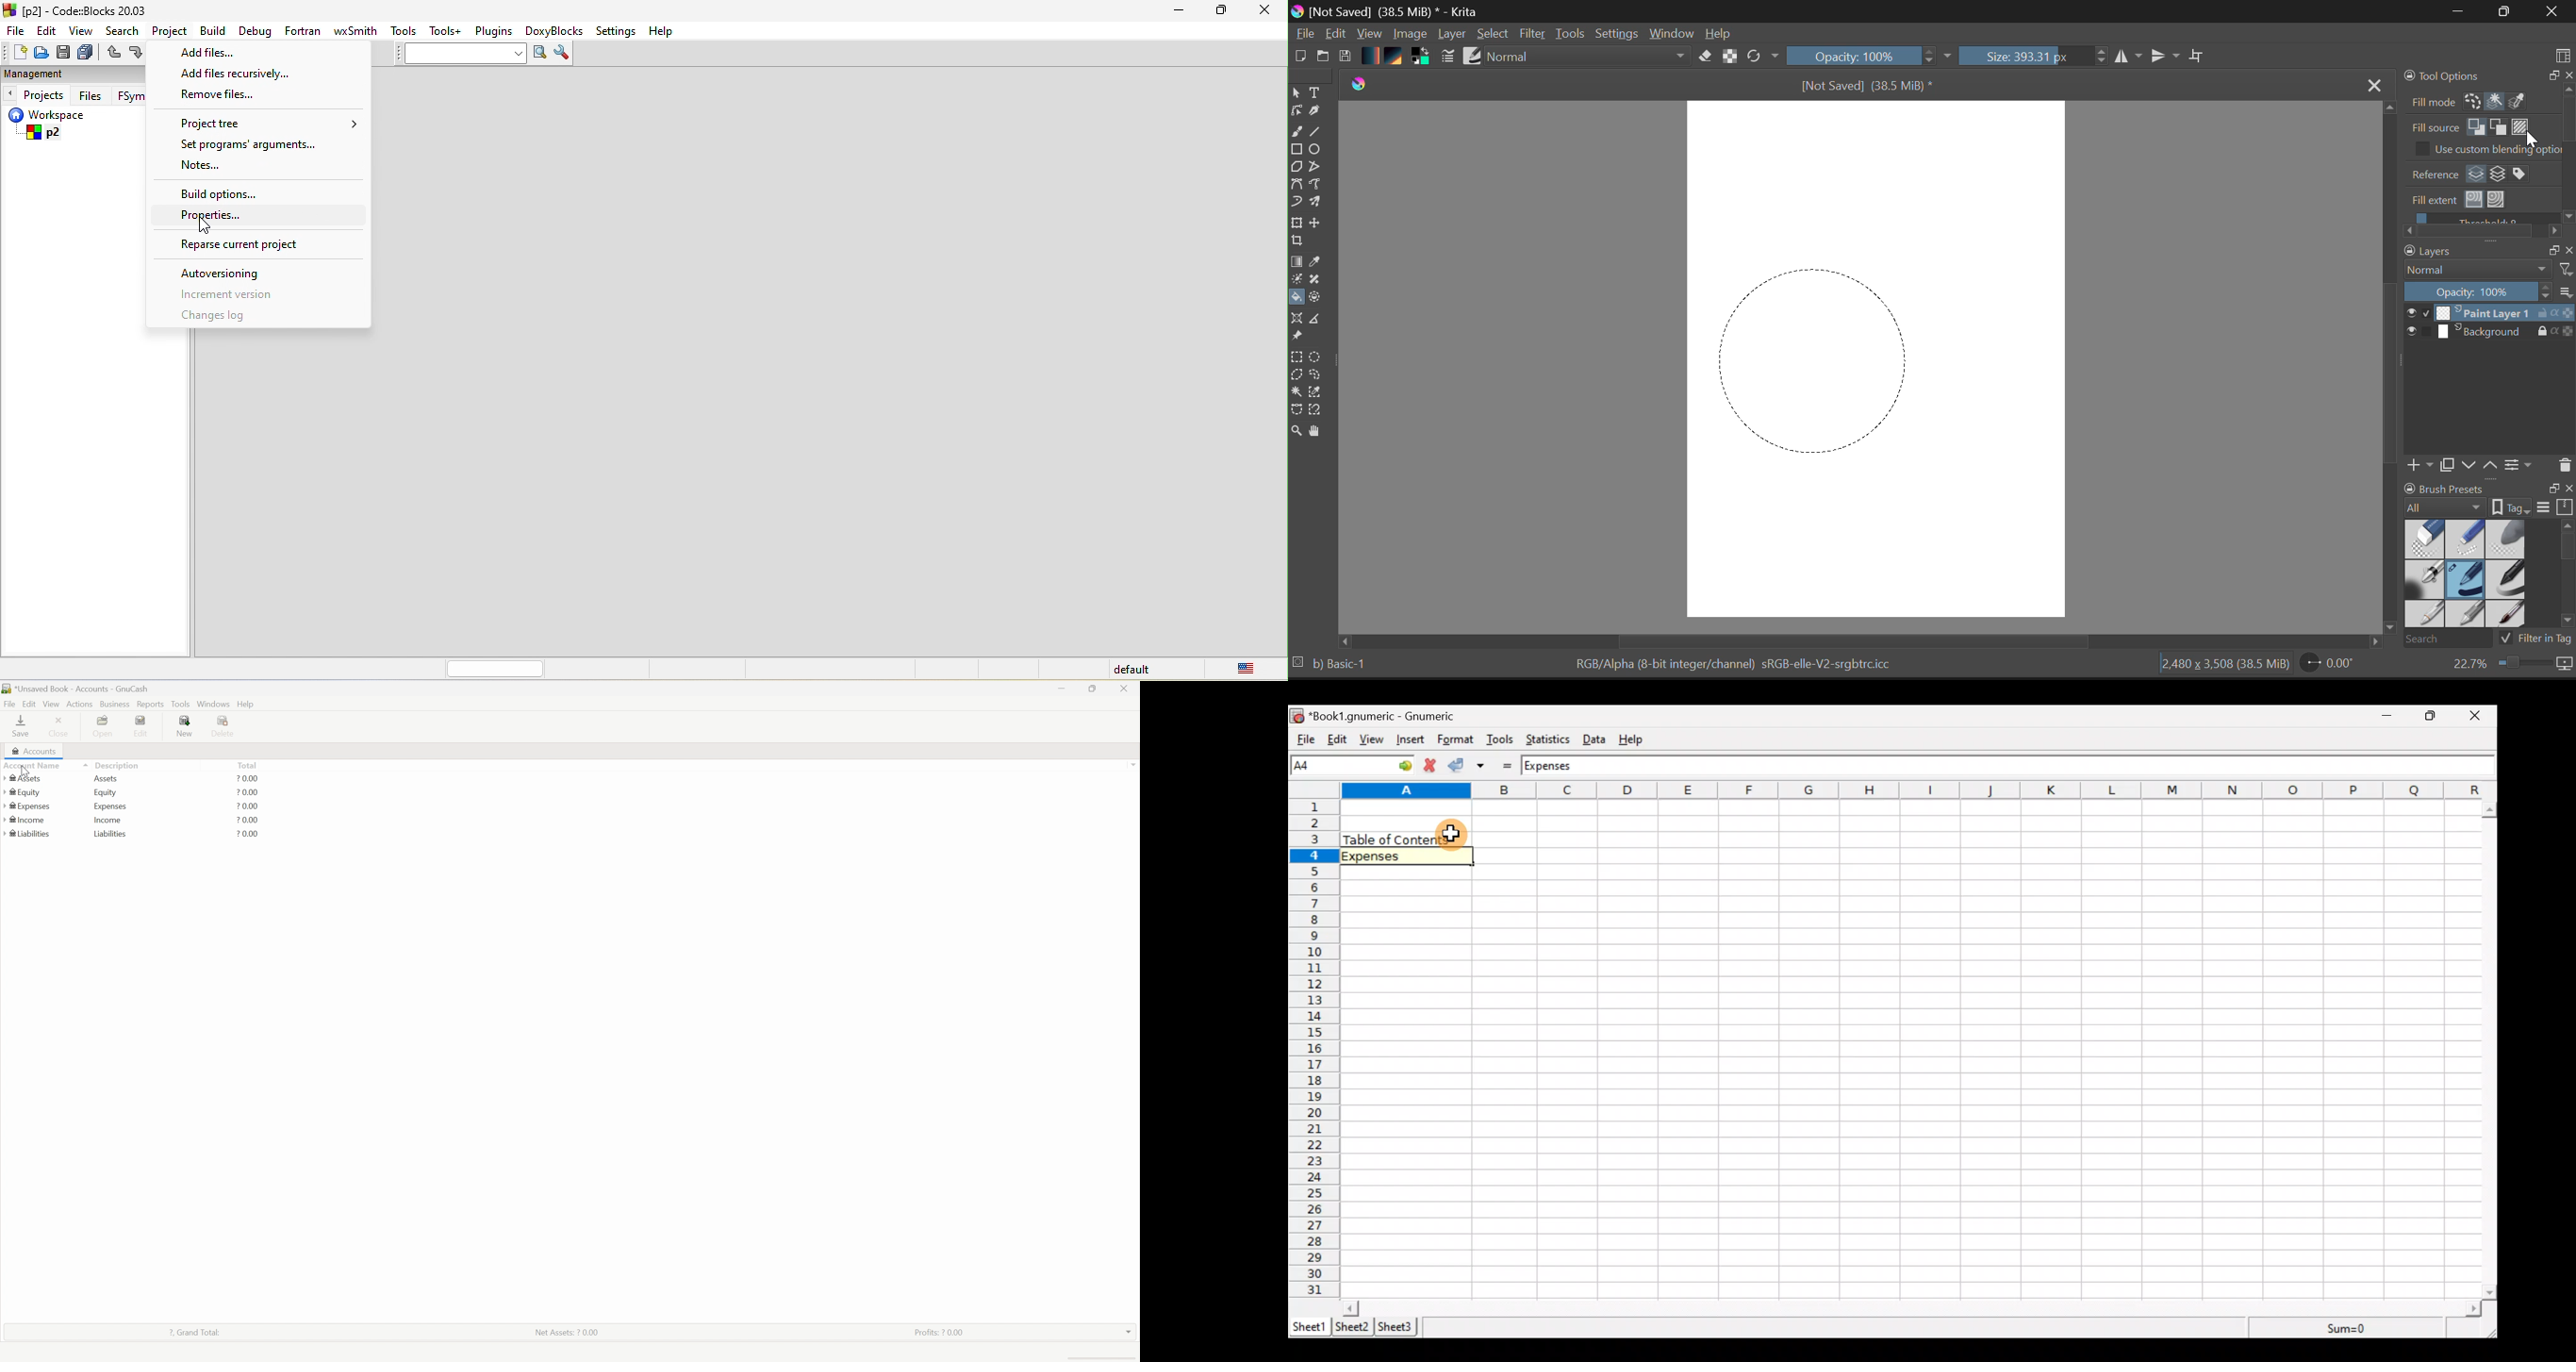 The image size is (2576, 1372). I want to click on Color Information, so click(1737, 666).